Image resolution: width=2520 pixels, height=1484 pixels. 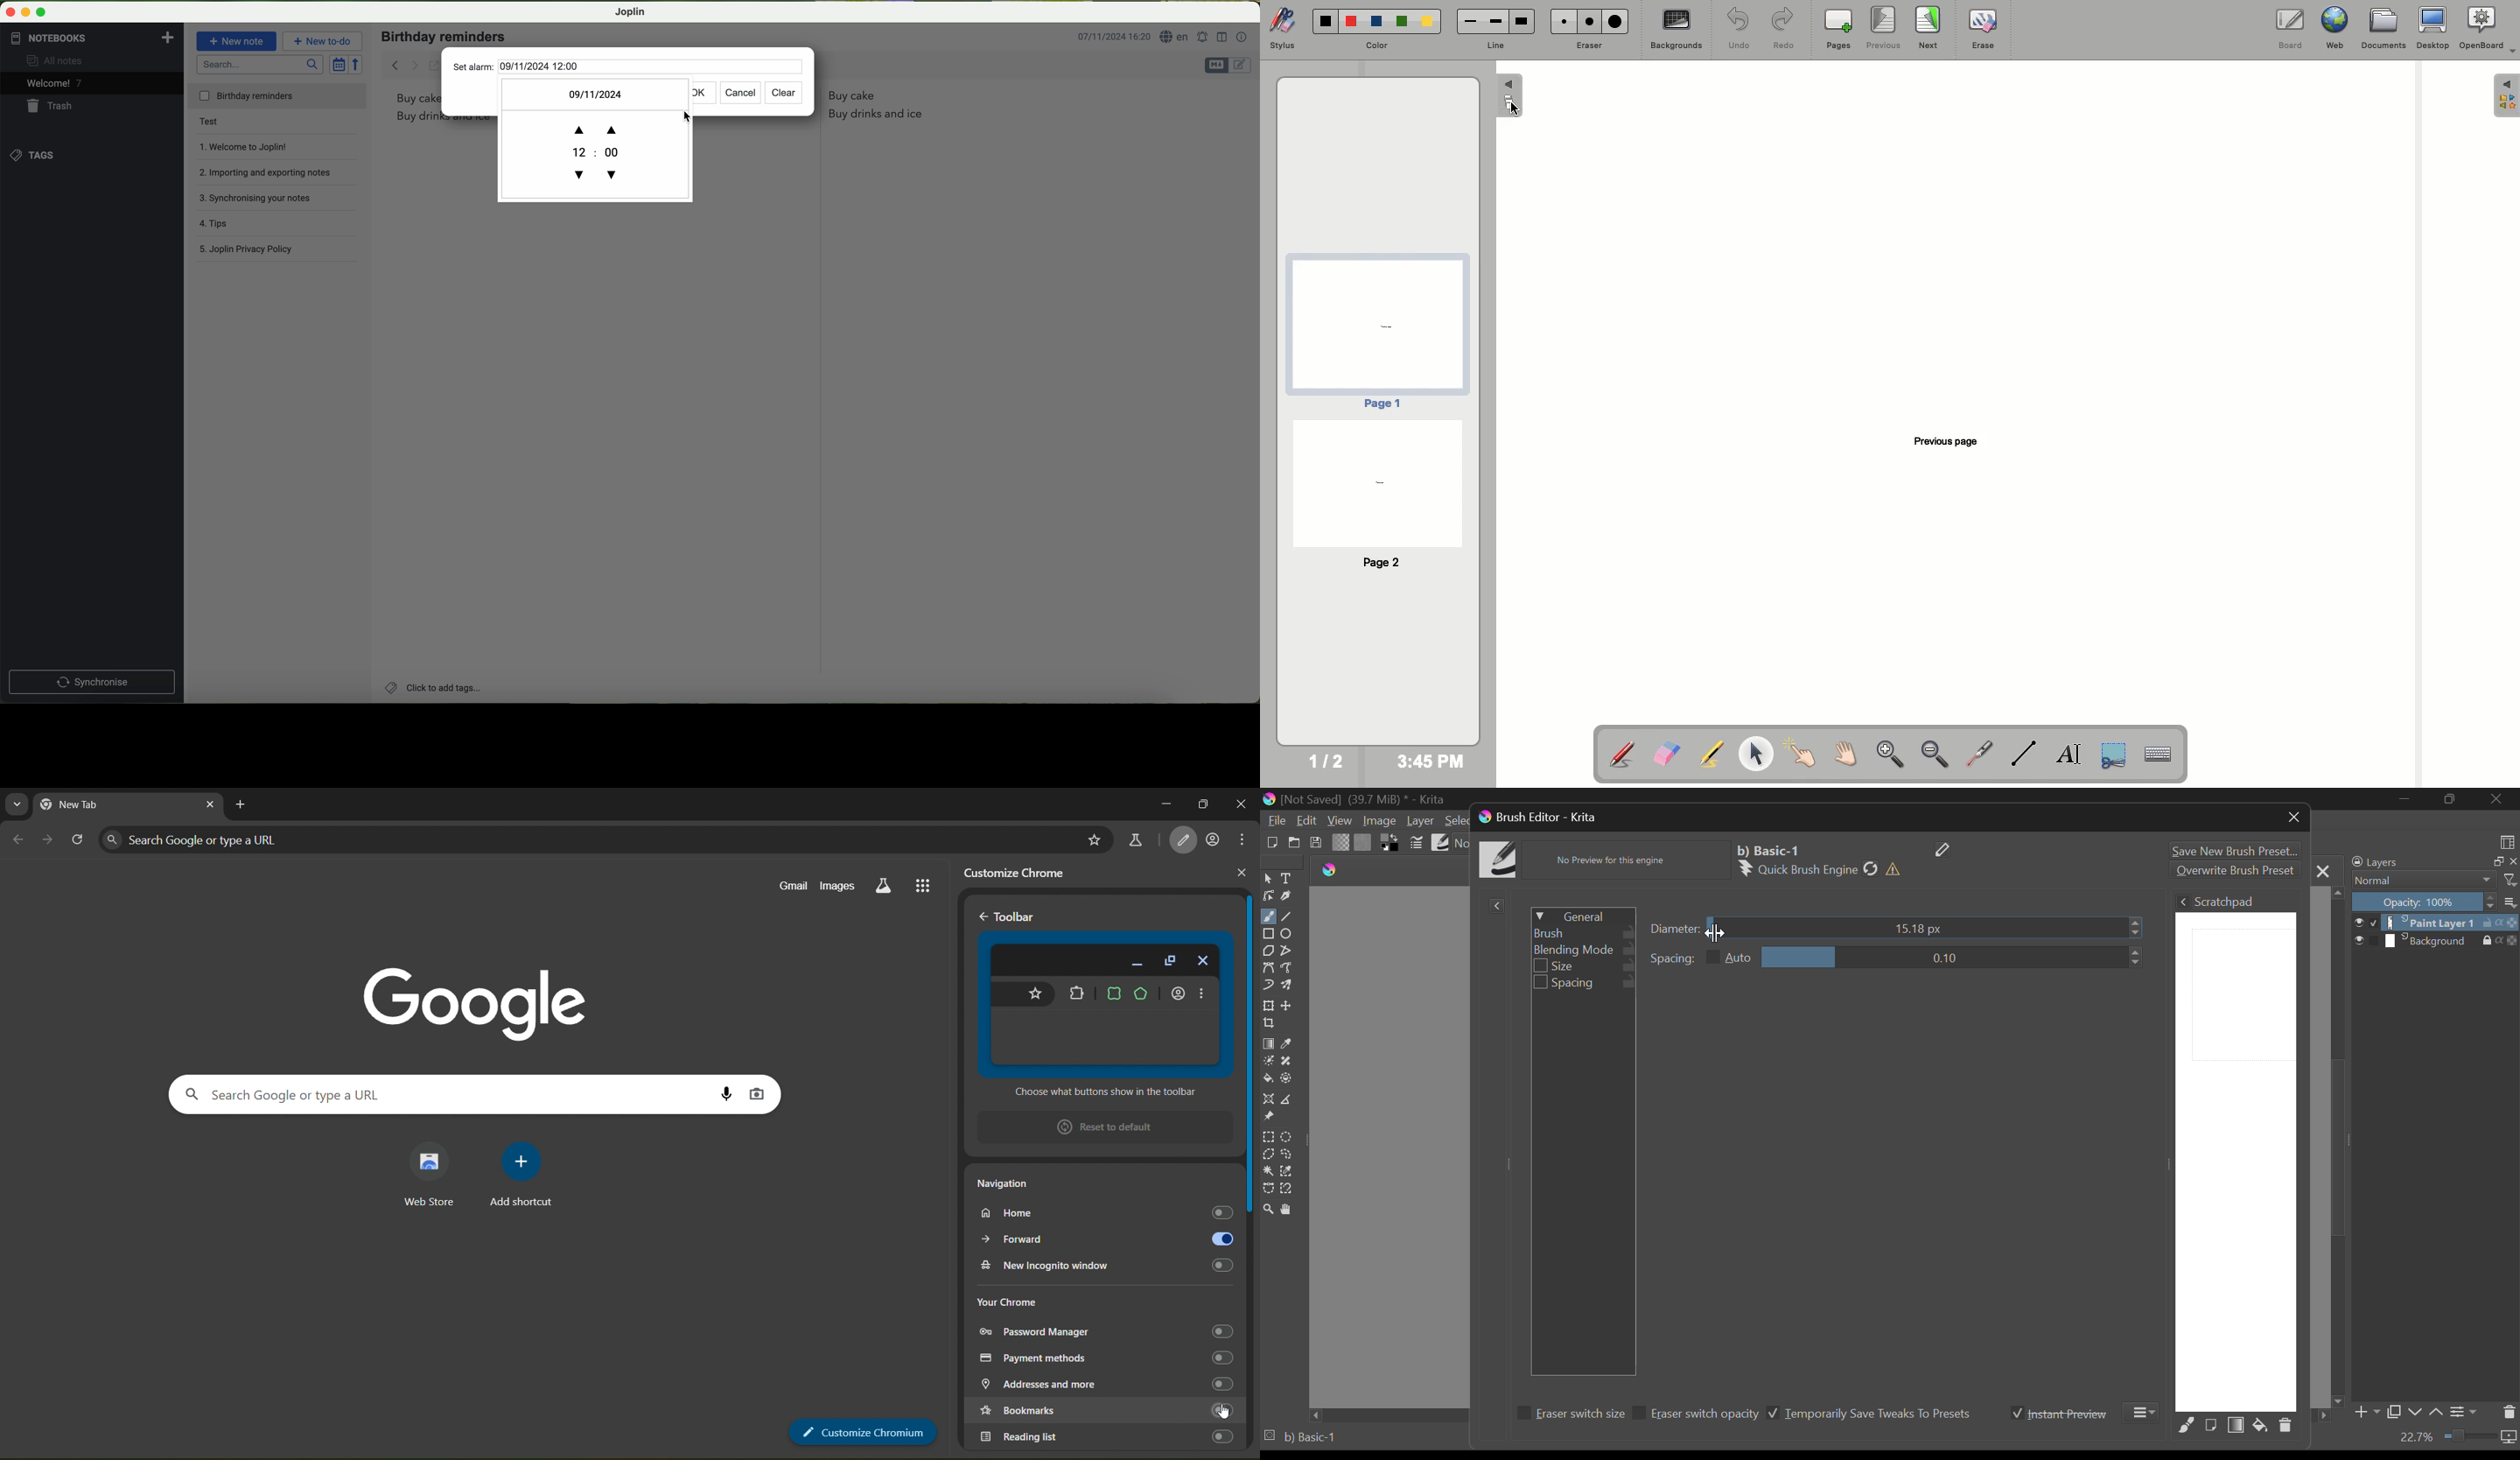 What do you see at coordinates (36, 154) in the screenshot?
I see `tags` at bounding box center [36, 154].